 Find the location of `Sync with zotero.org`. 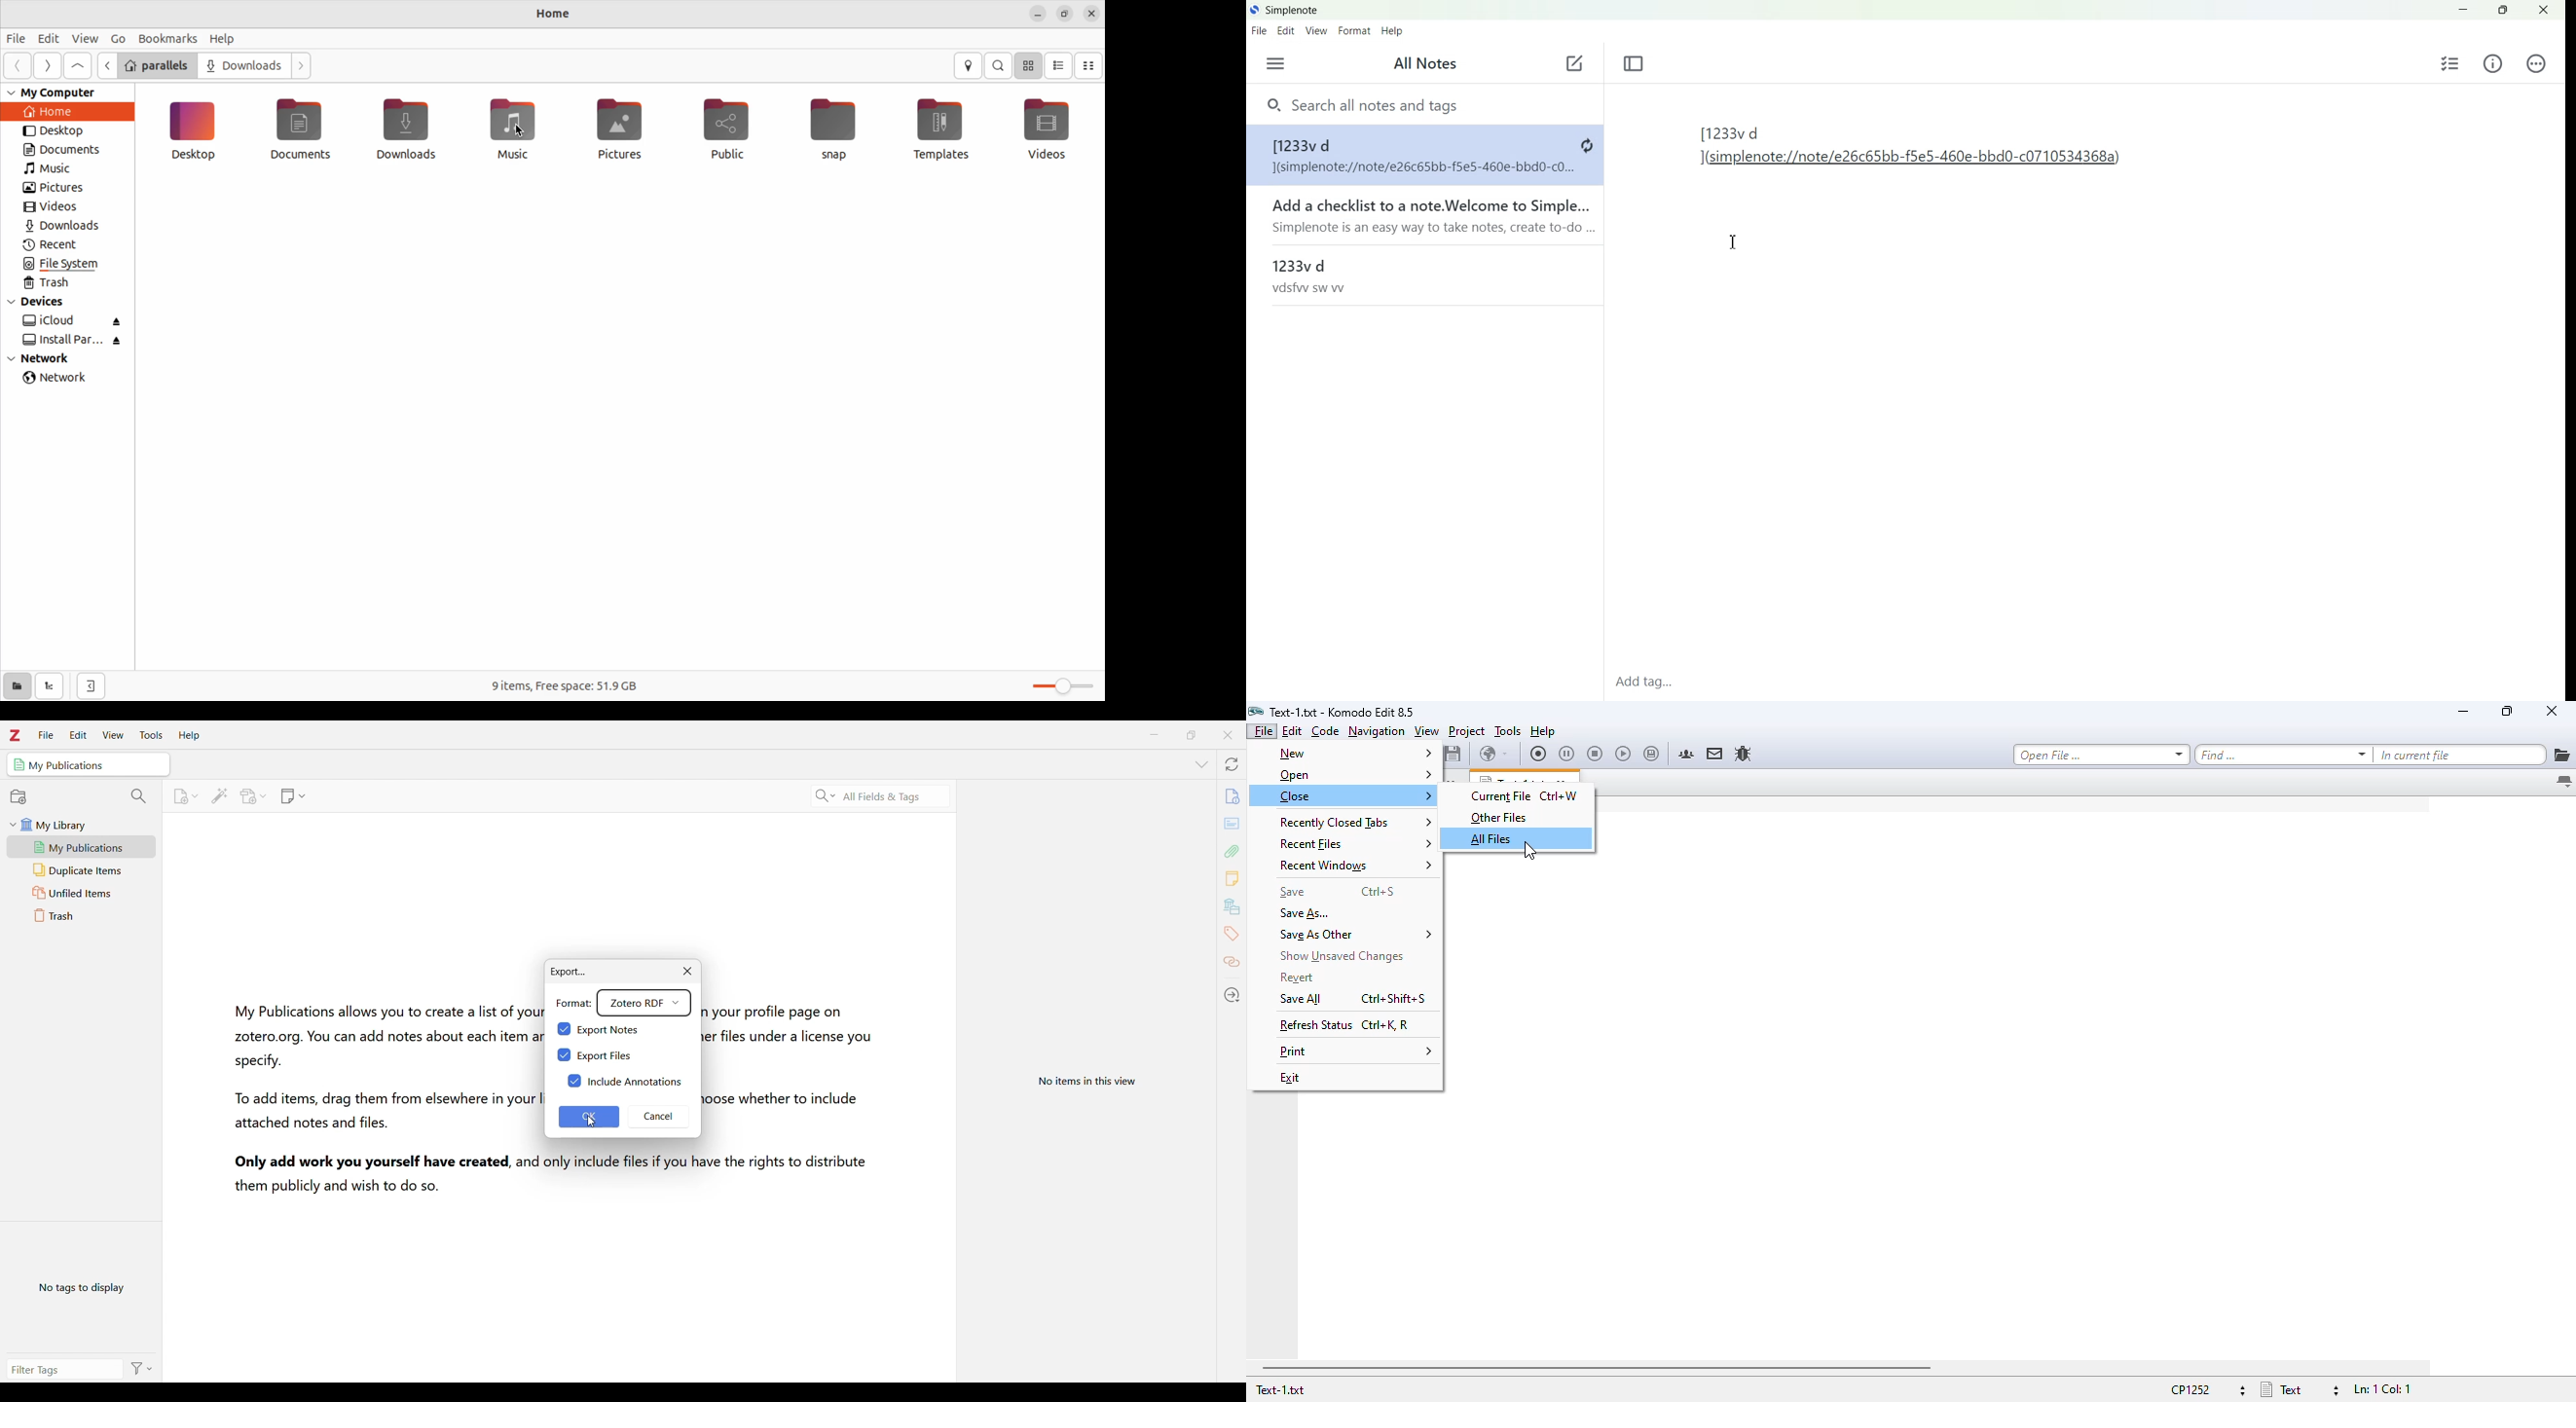

Sync with zotero.org is located at coordinates (1232, 765).